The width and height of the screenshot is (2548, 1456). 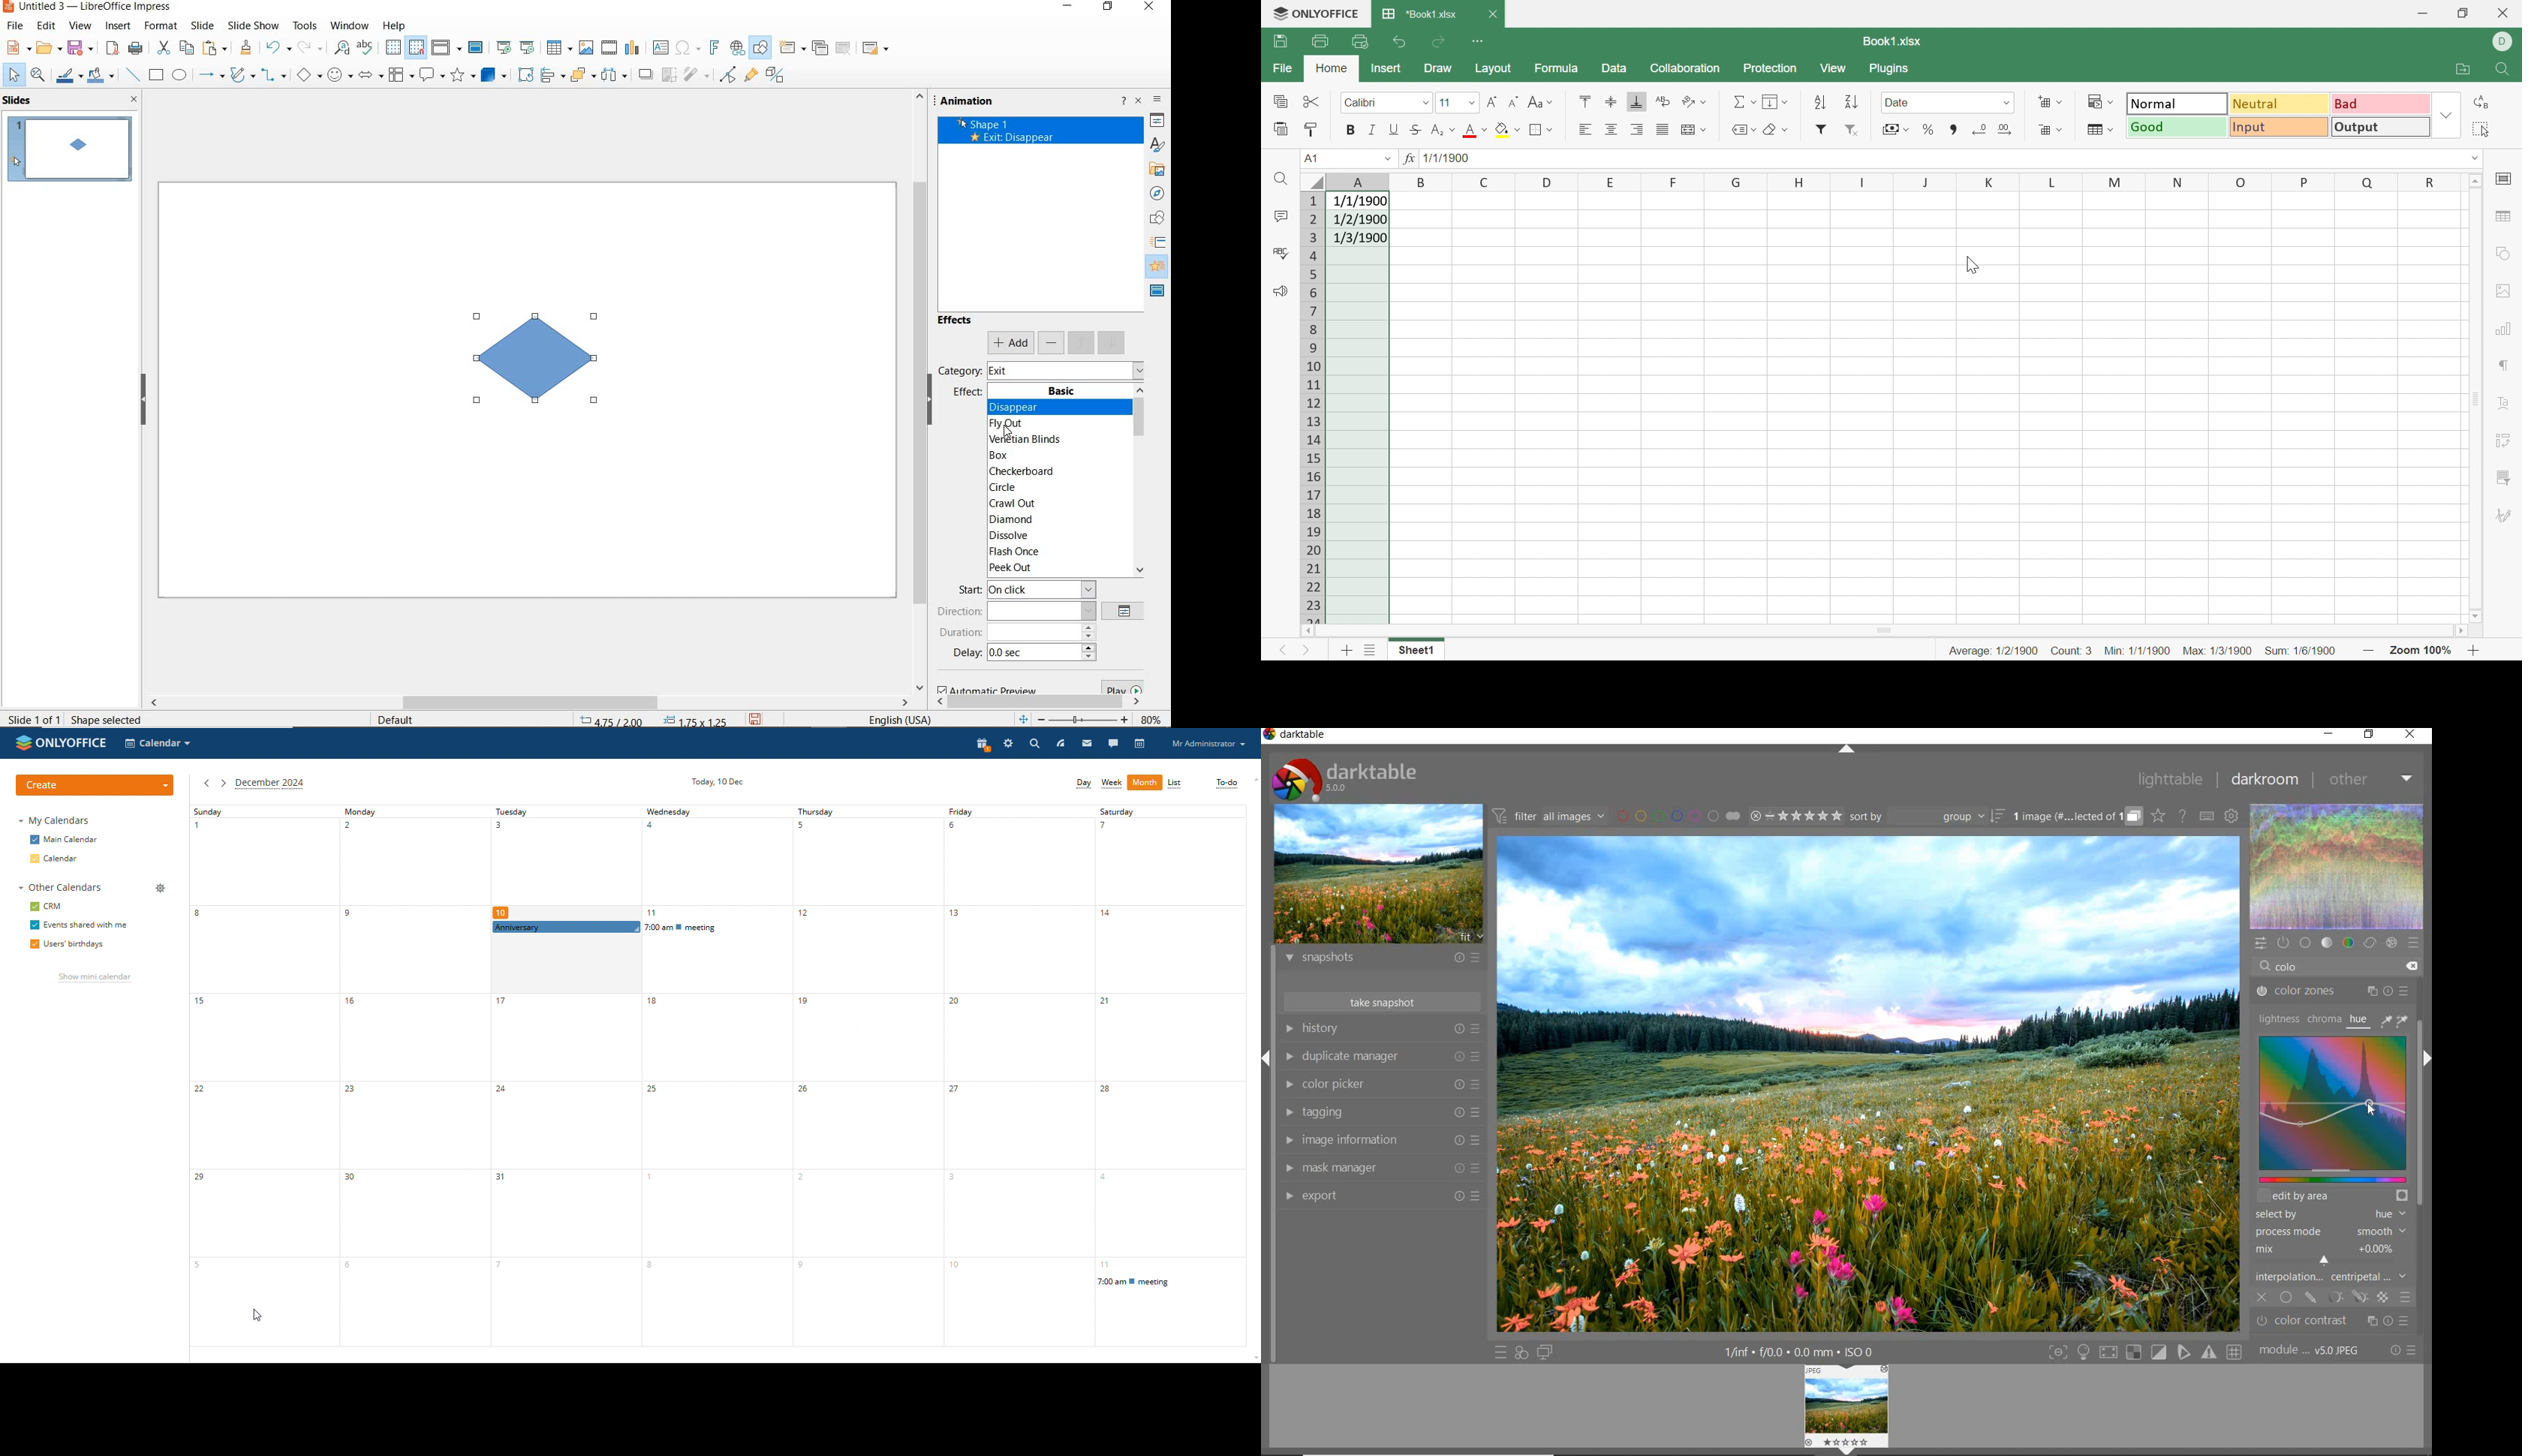 What do you see at coordinates (1053, 457) in the screenshot?
I see `box` at bounding box center [1053, 457].